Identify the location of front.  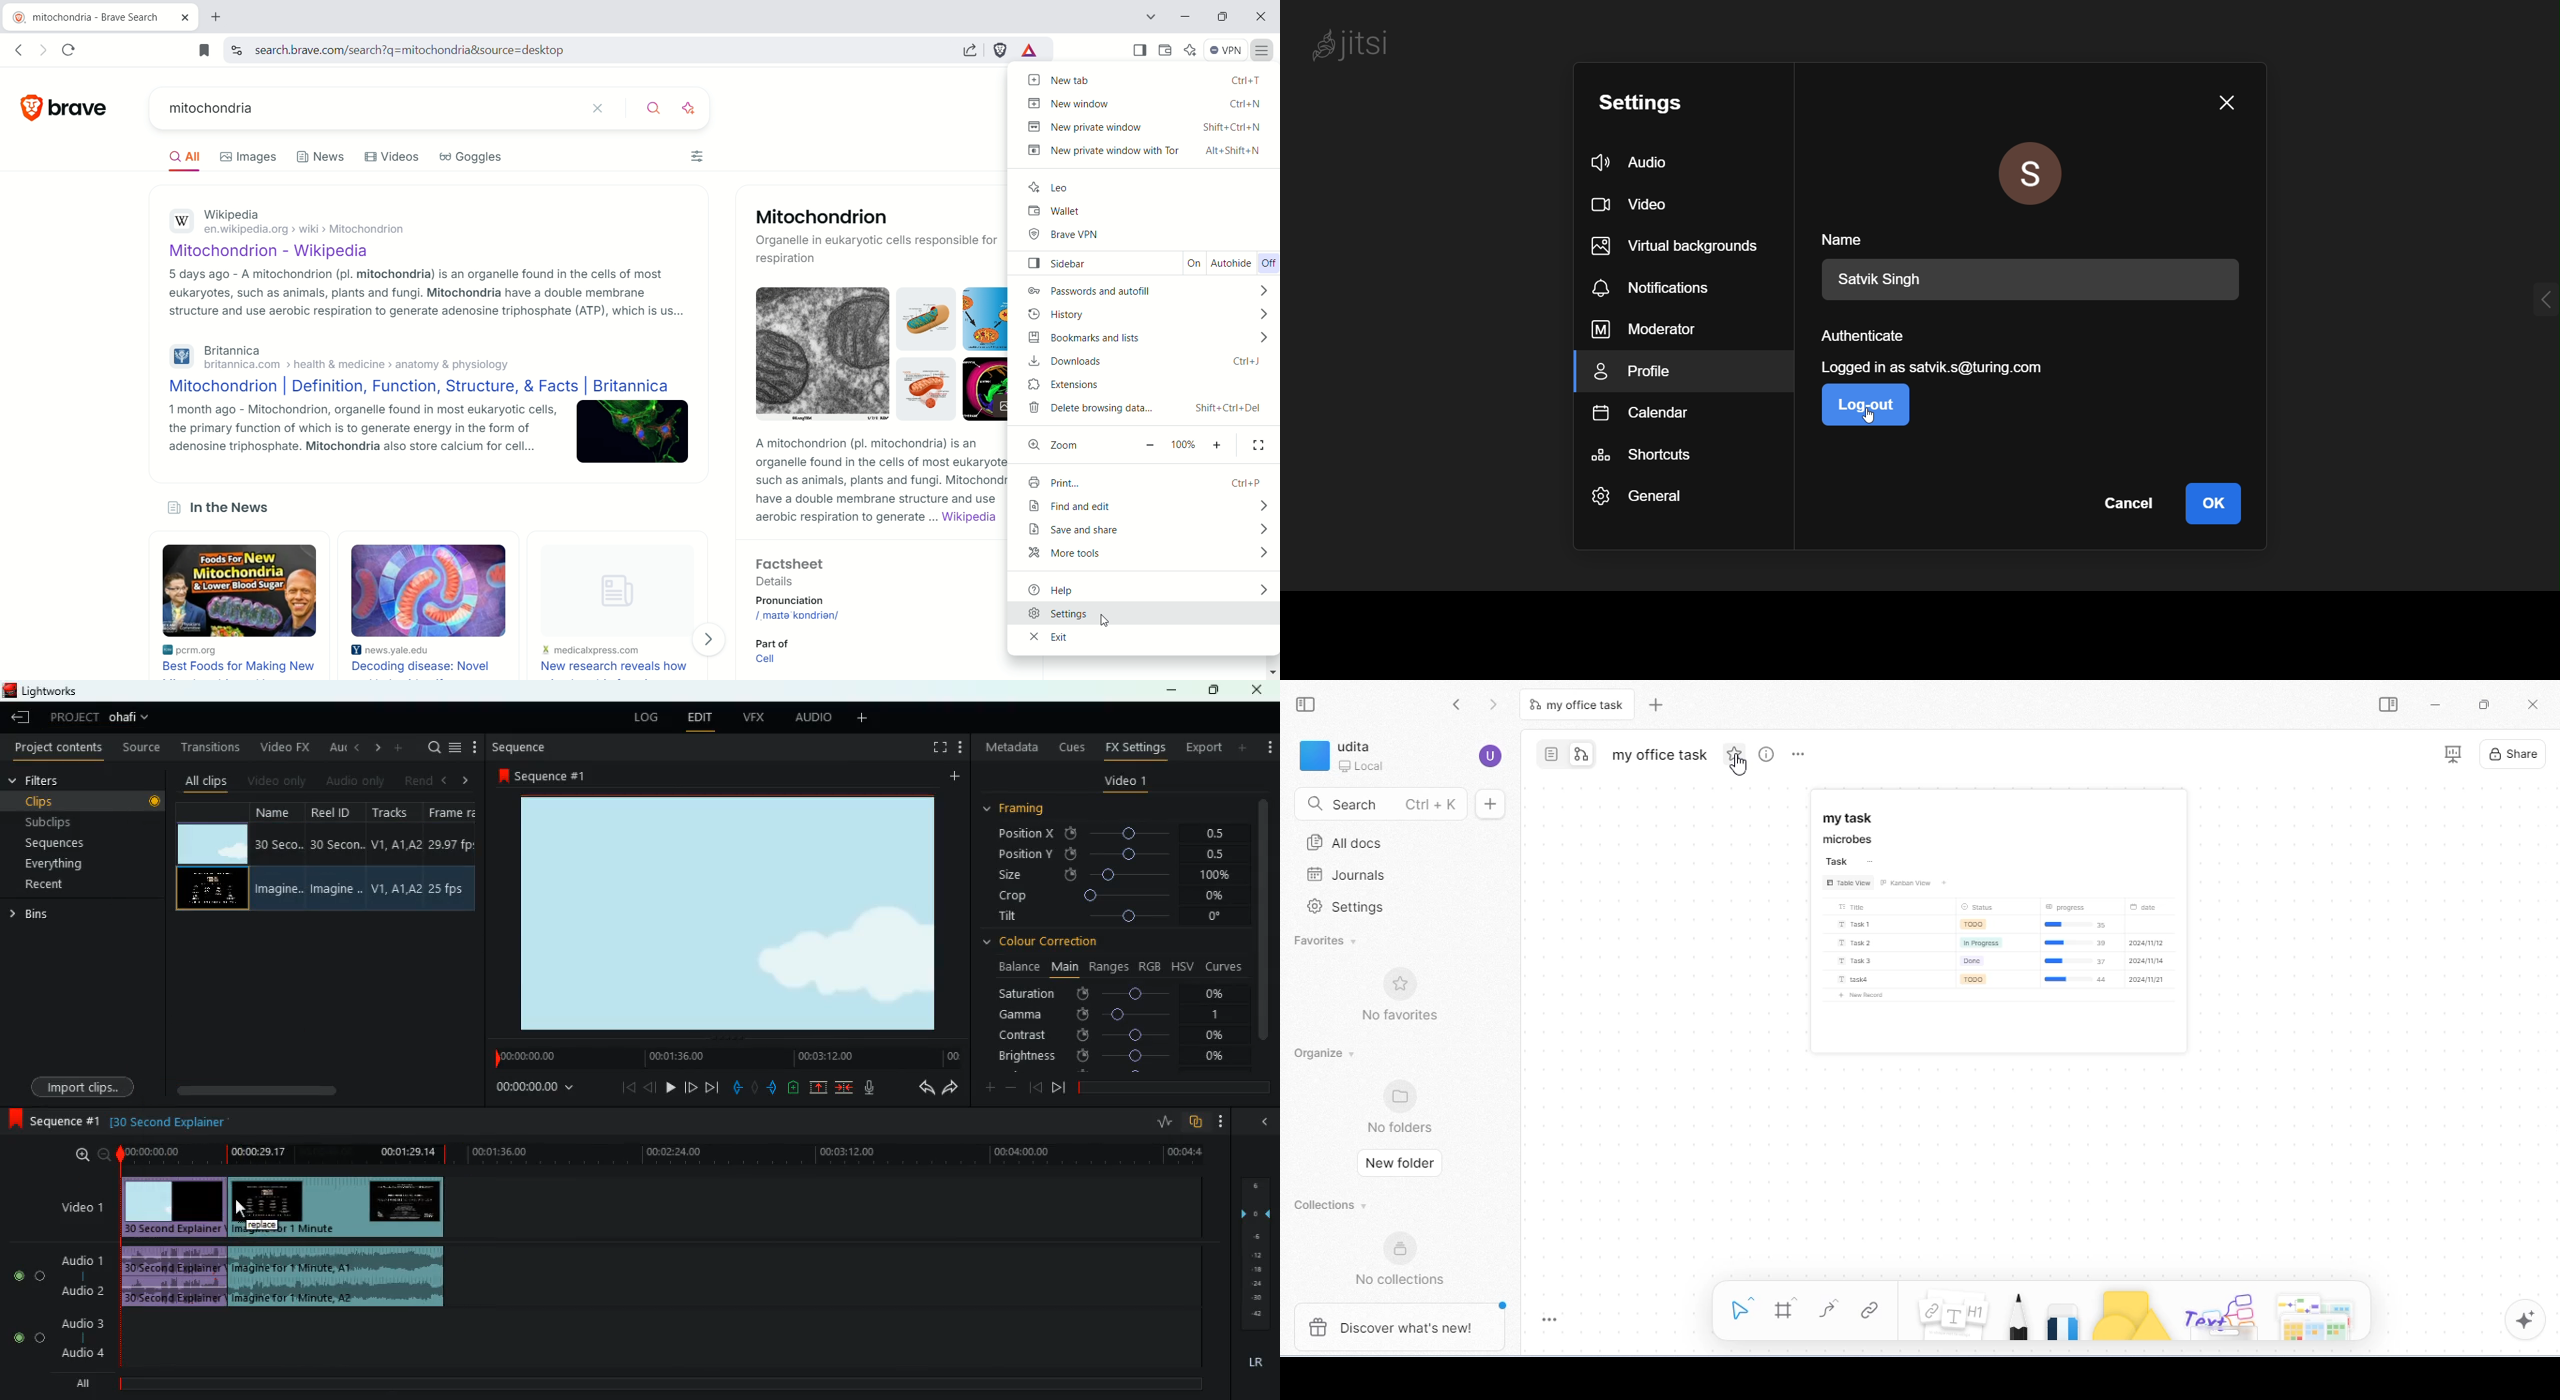
(1059, 1087).